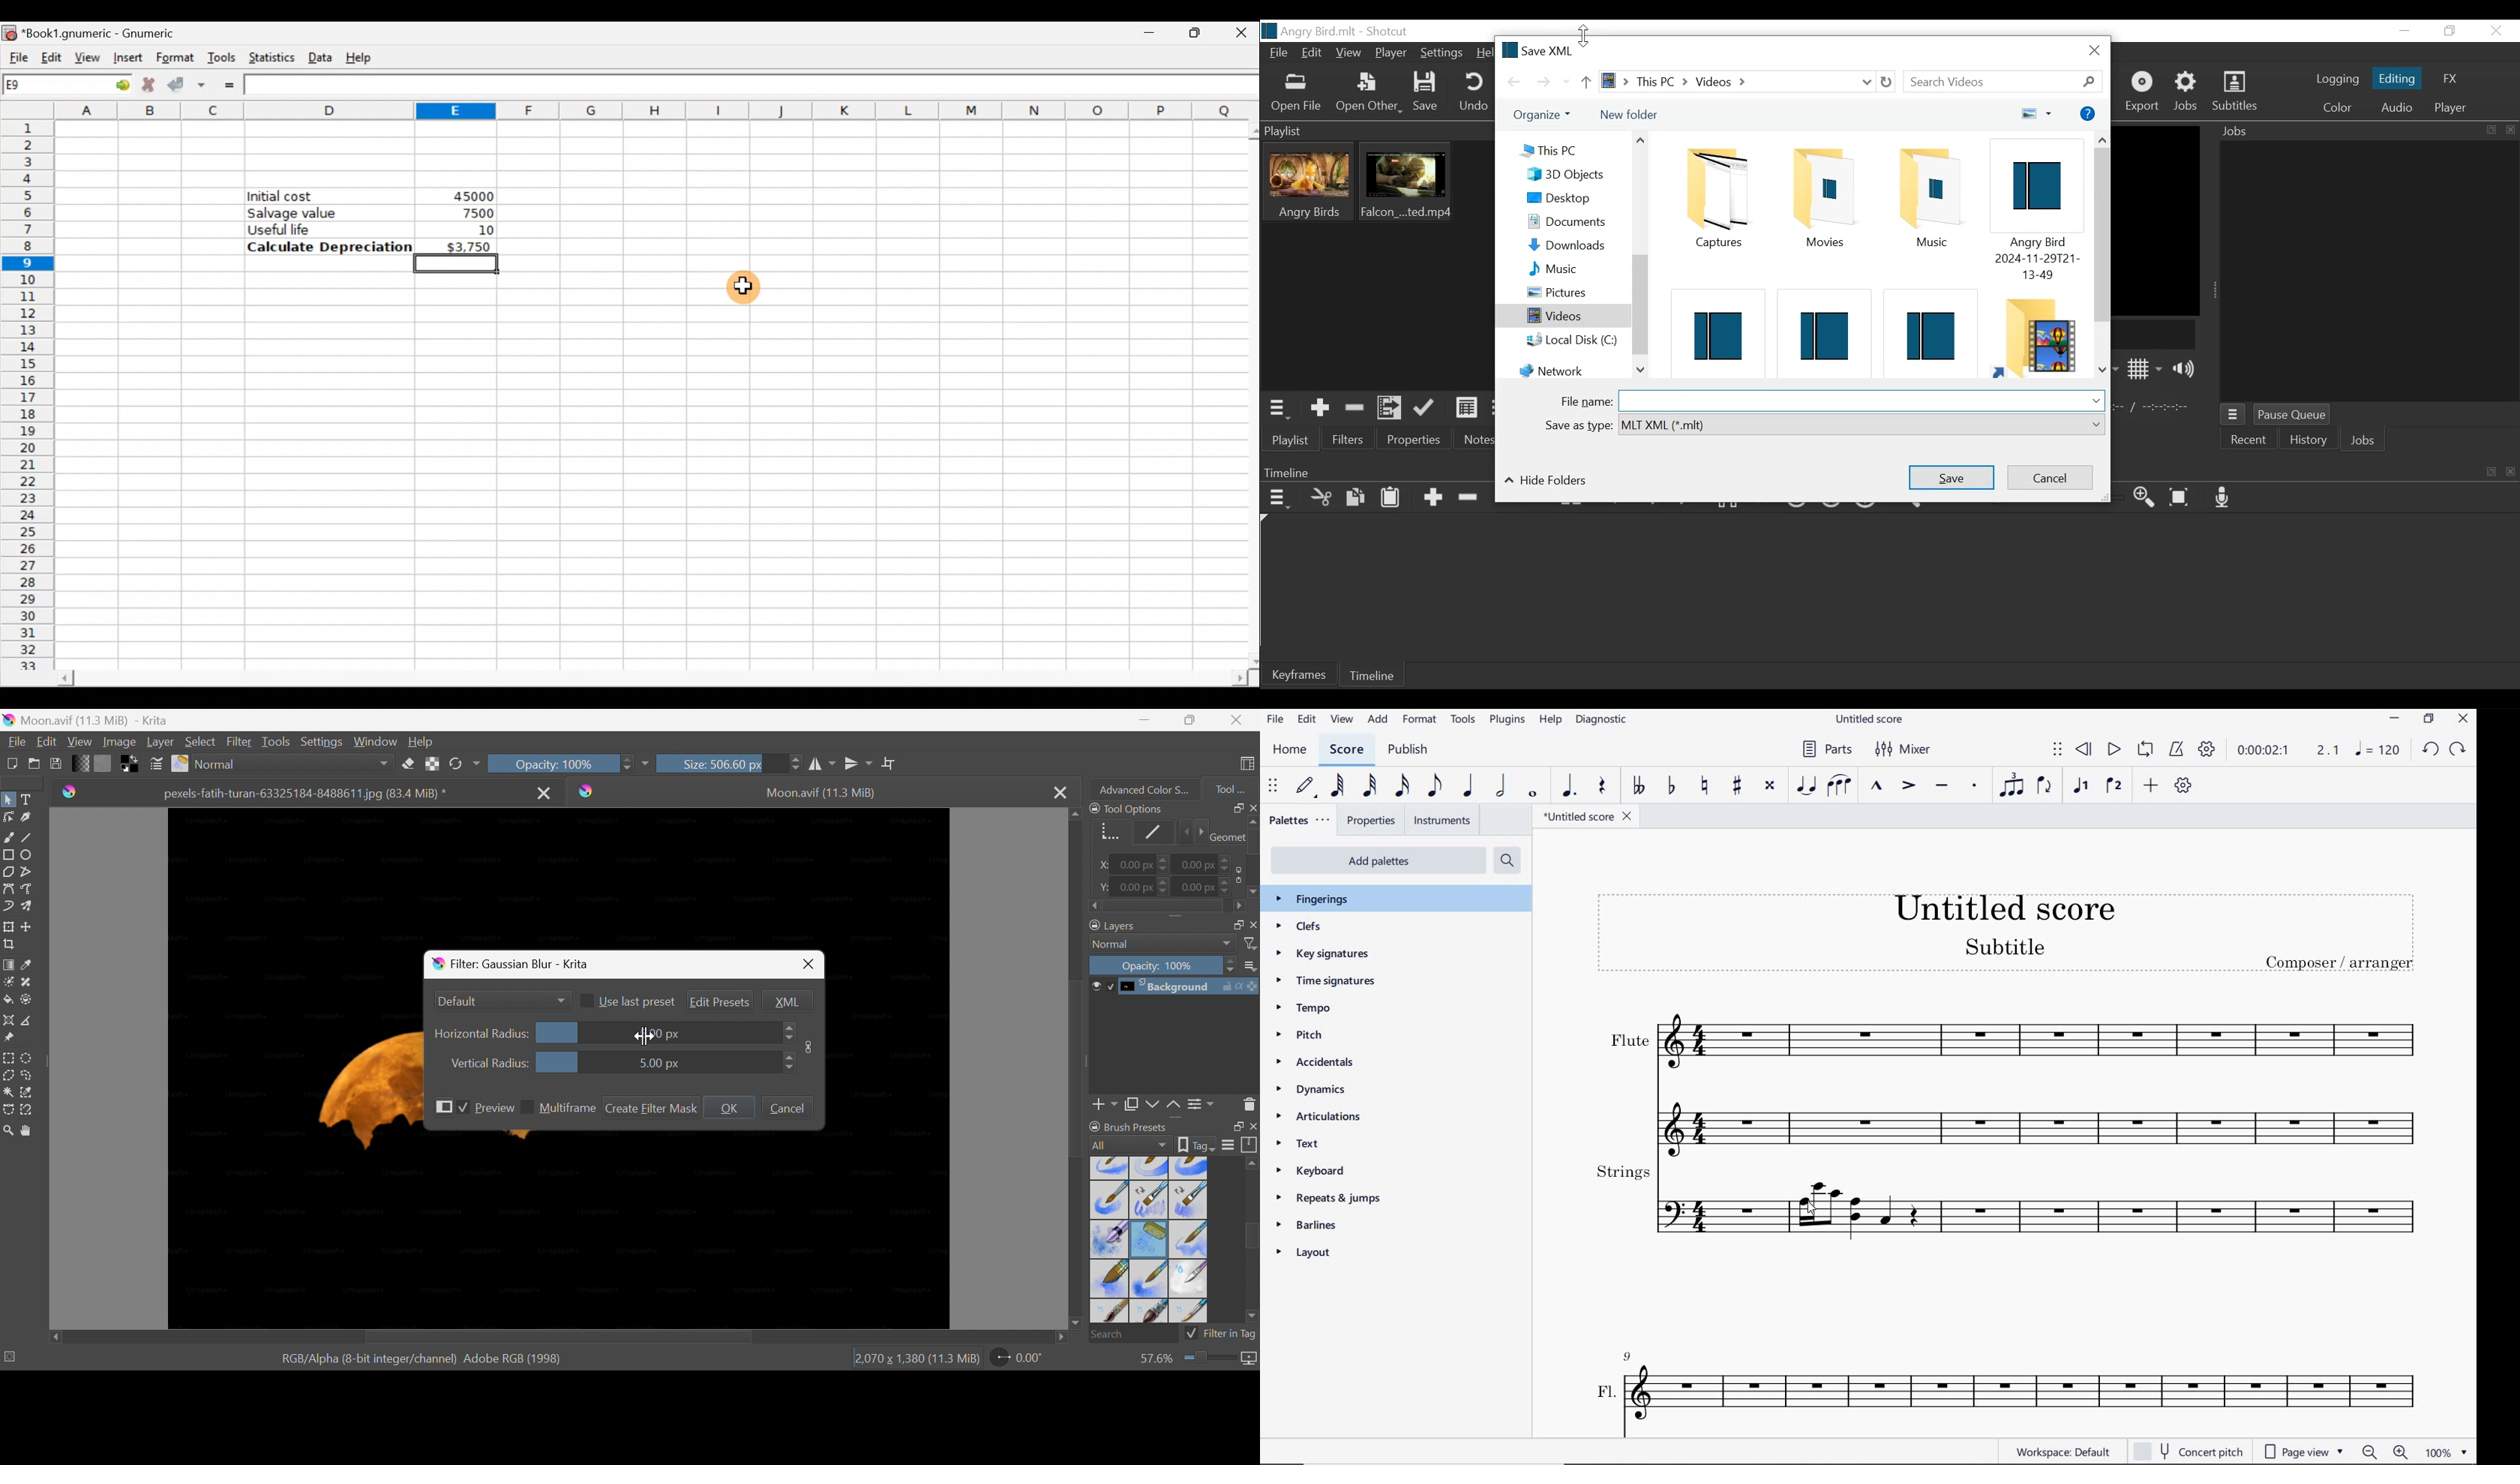 The width and height of the screenshot is (2520, 1484). What do you see at coordinates (26, 1111) in the screenshot?
I see `Magnetic curve selection tool` at bounding box center [26, 1111].